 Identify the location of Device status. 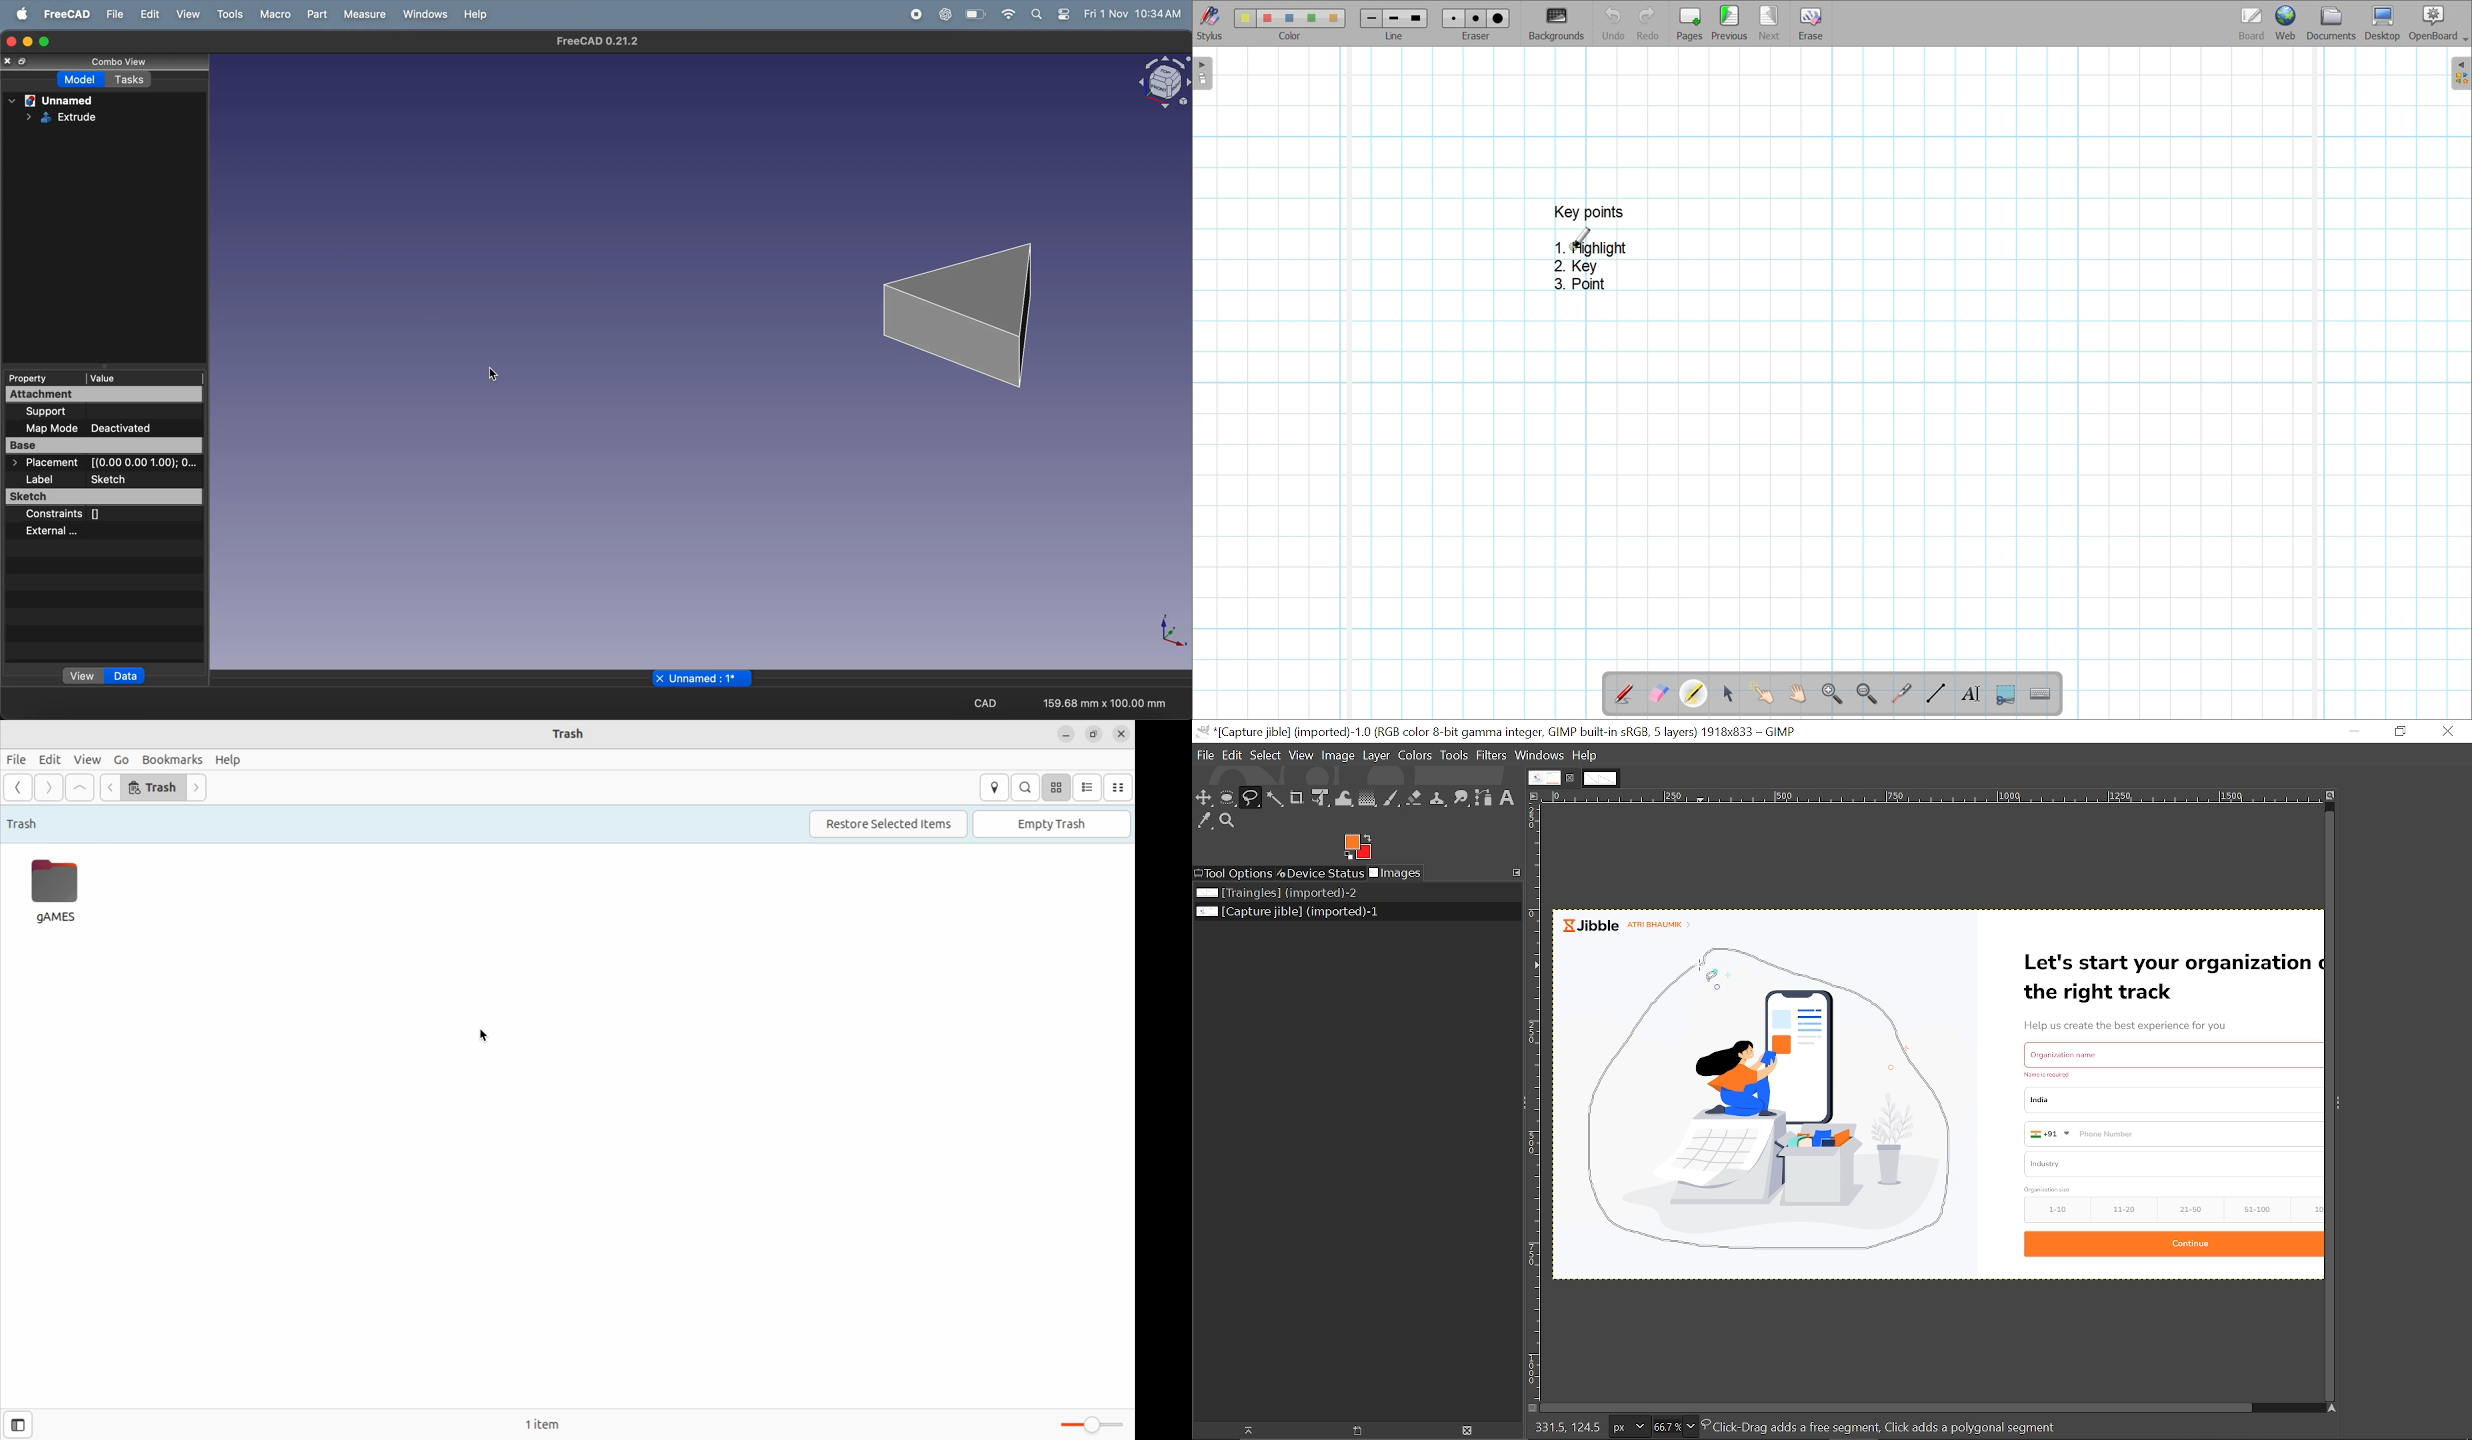
(1320, 873).